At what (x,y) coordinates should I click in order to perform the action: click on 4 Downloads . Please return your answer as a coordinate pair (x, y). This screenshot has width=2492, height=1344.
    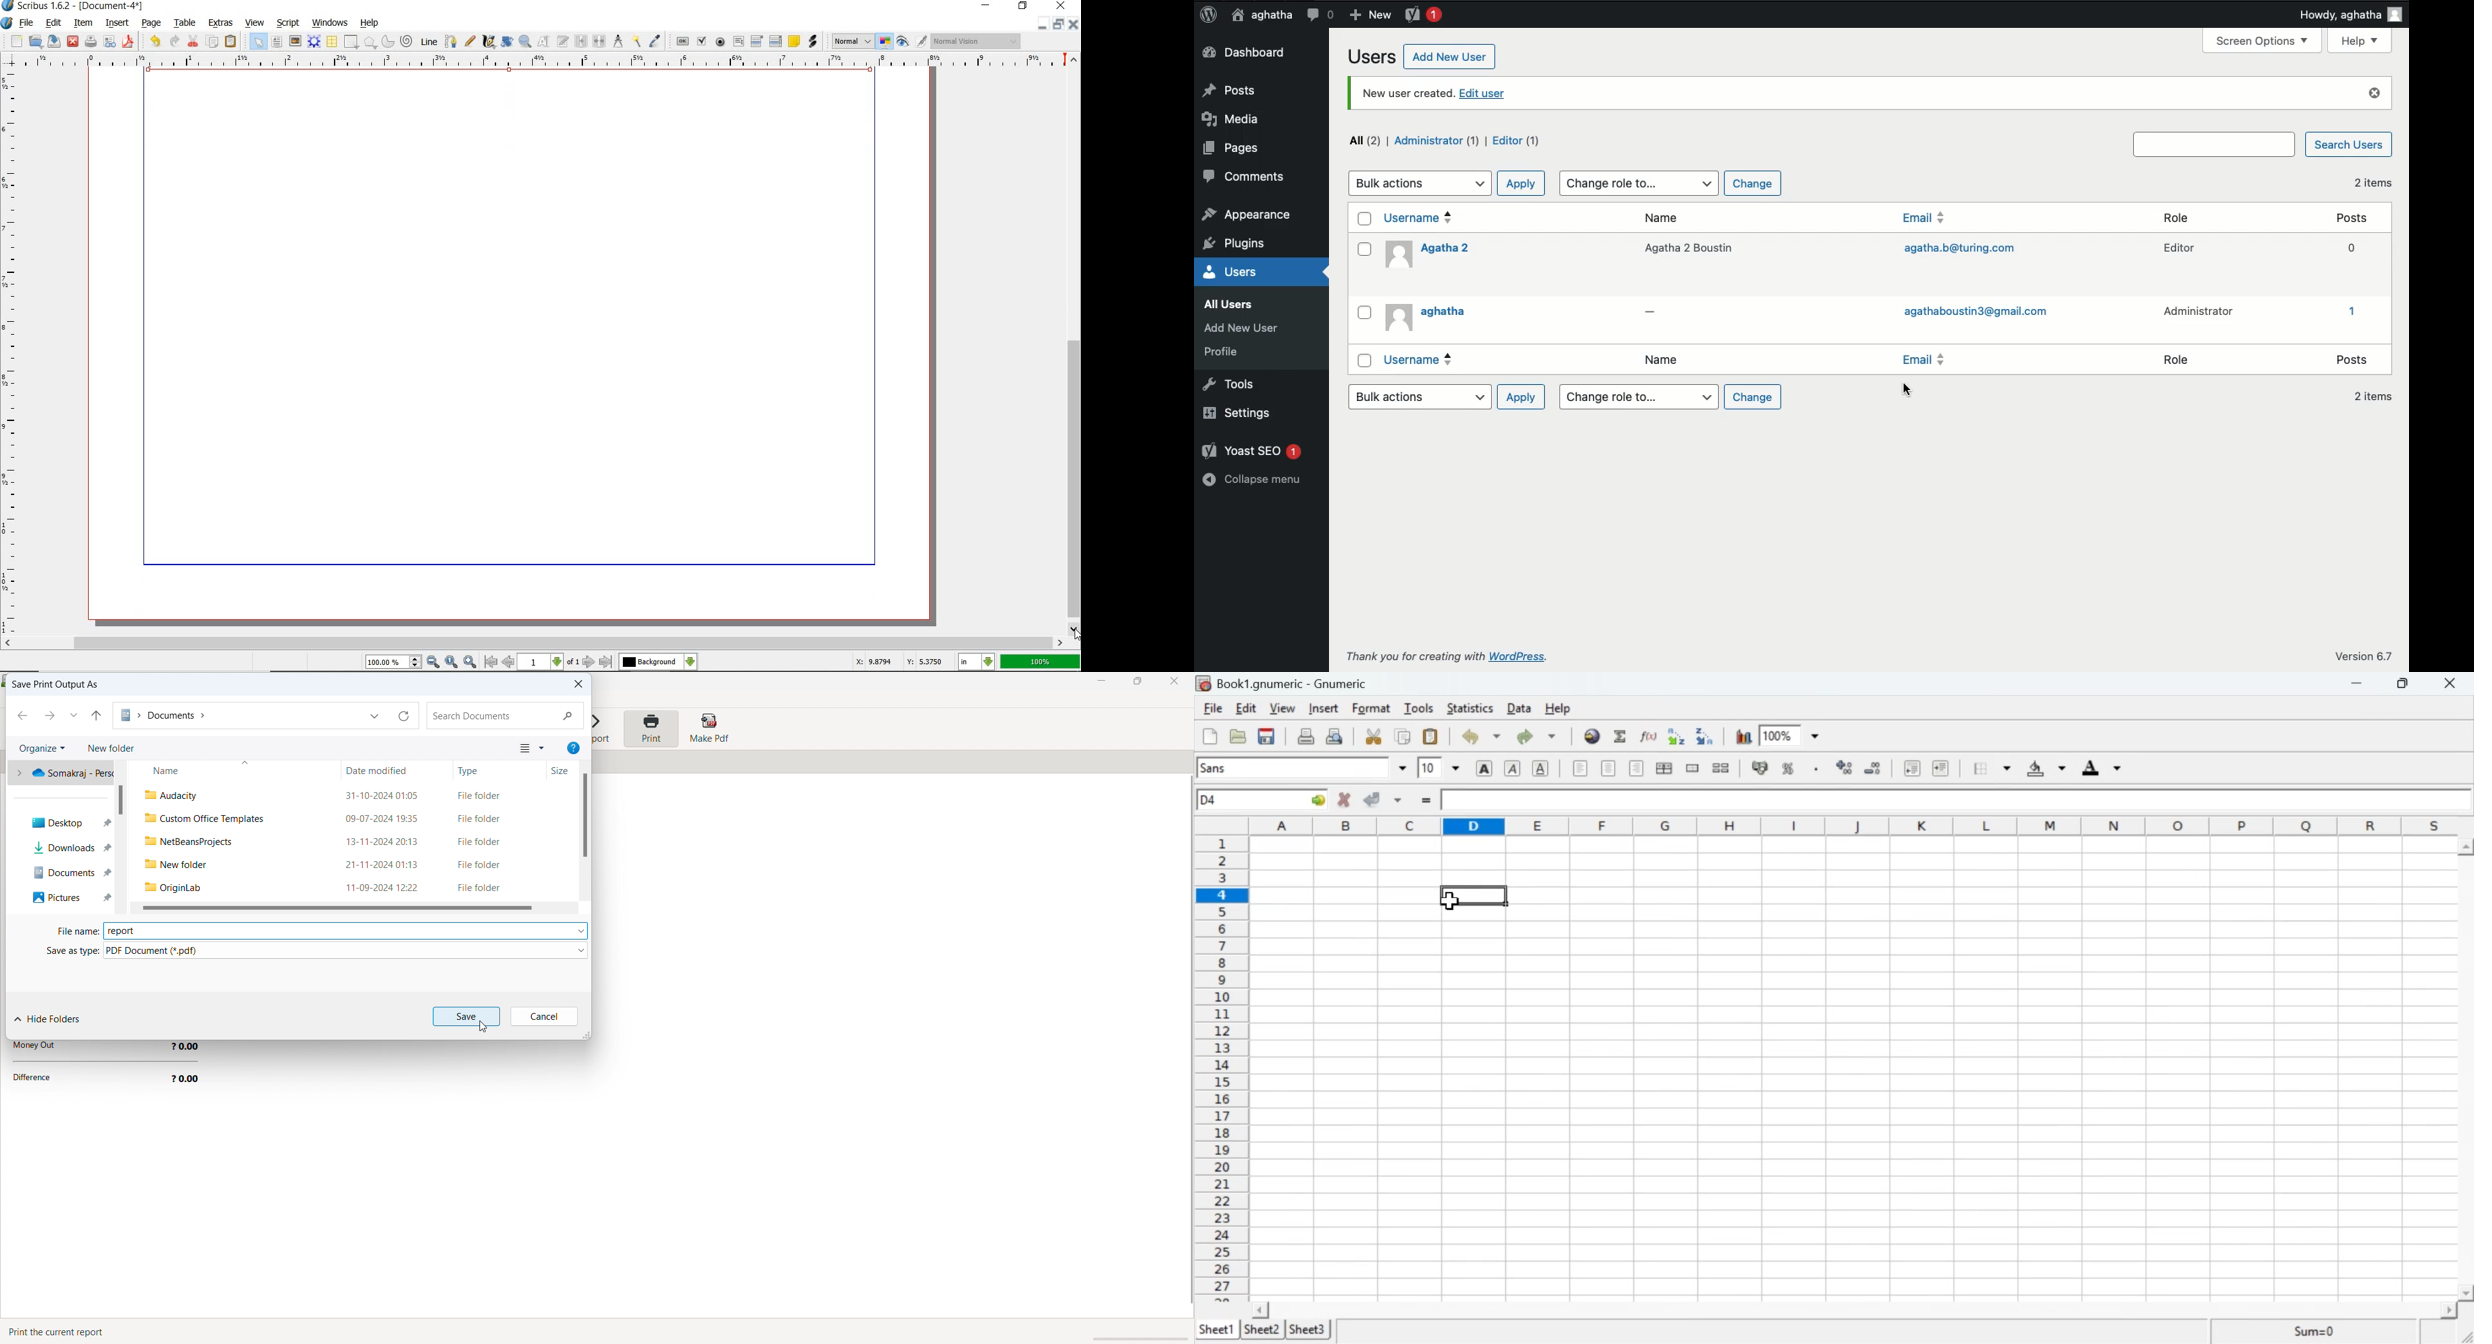
    Looking at the image, I should click on (67, 847).